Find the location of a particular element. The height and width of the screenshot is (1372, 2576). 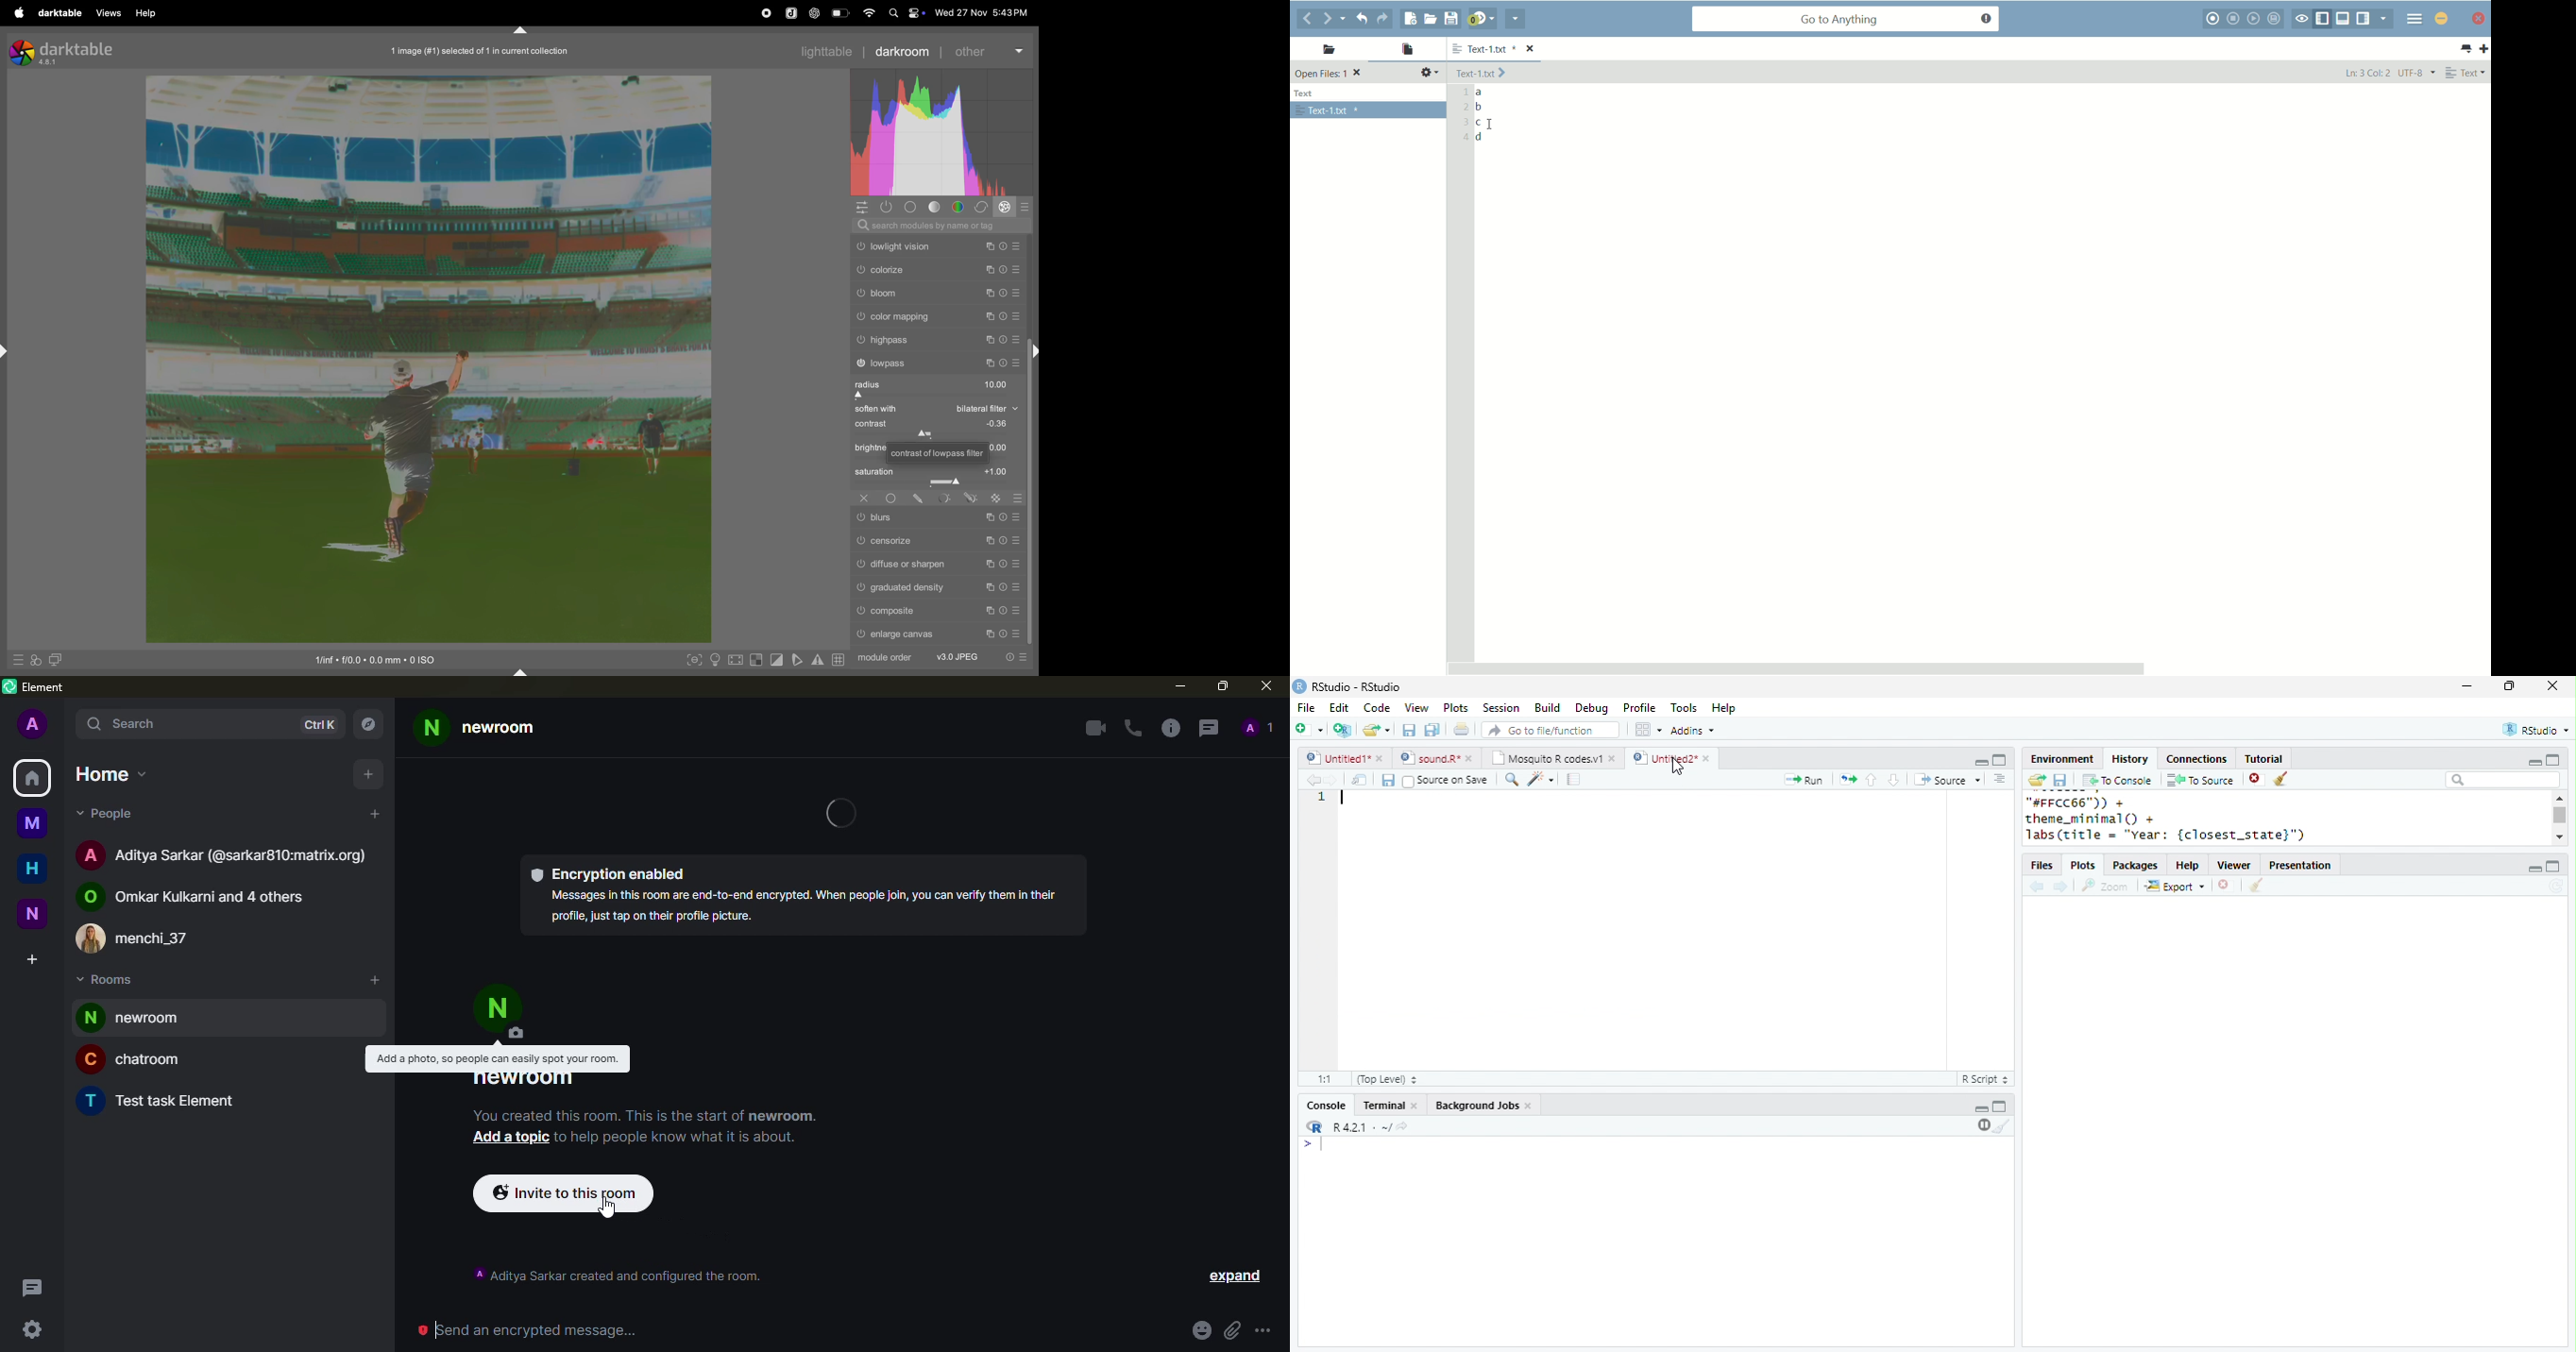

maximize is located at coordinates (1999, 760).